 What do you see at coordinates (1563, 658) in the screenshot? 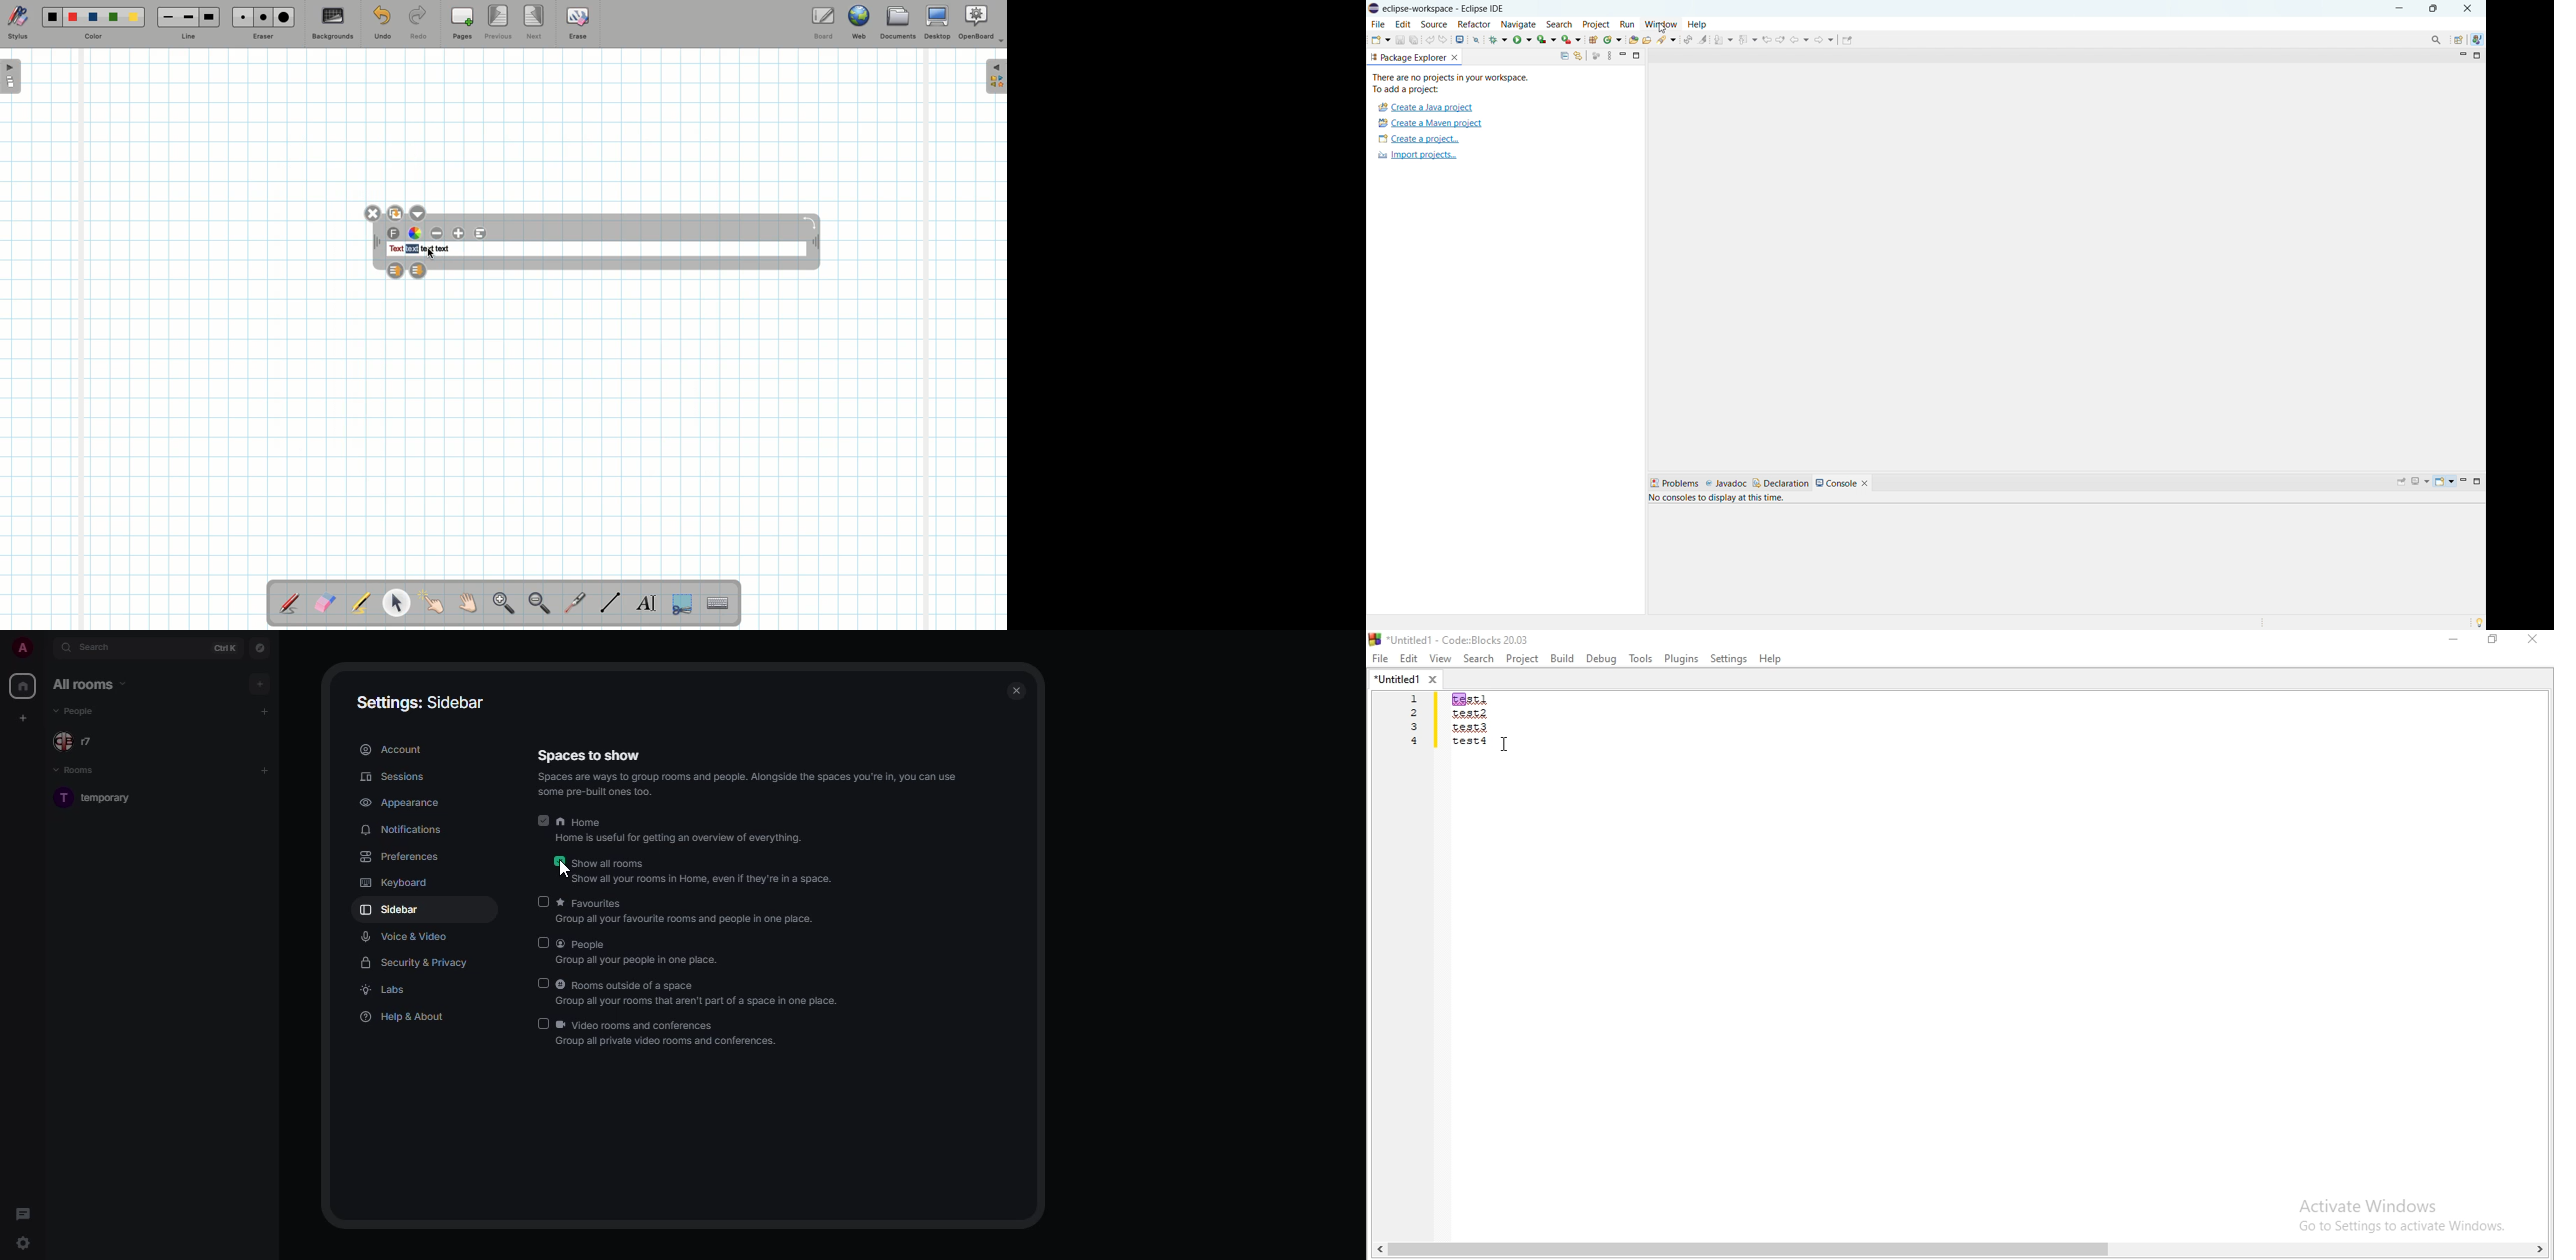
I see `Build ` at bounding box center [1563, 658].